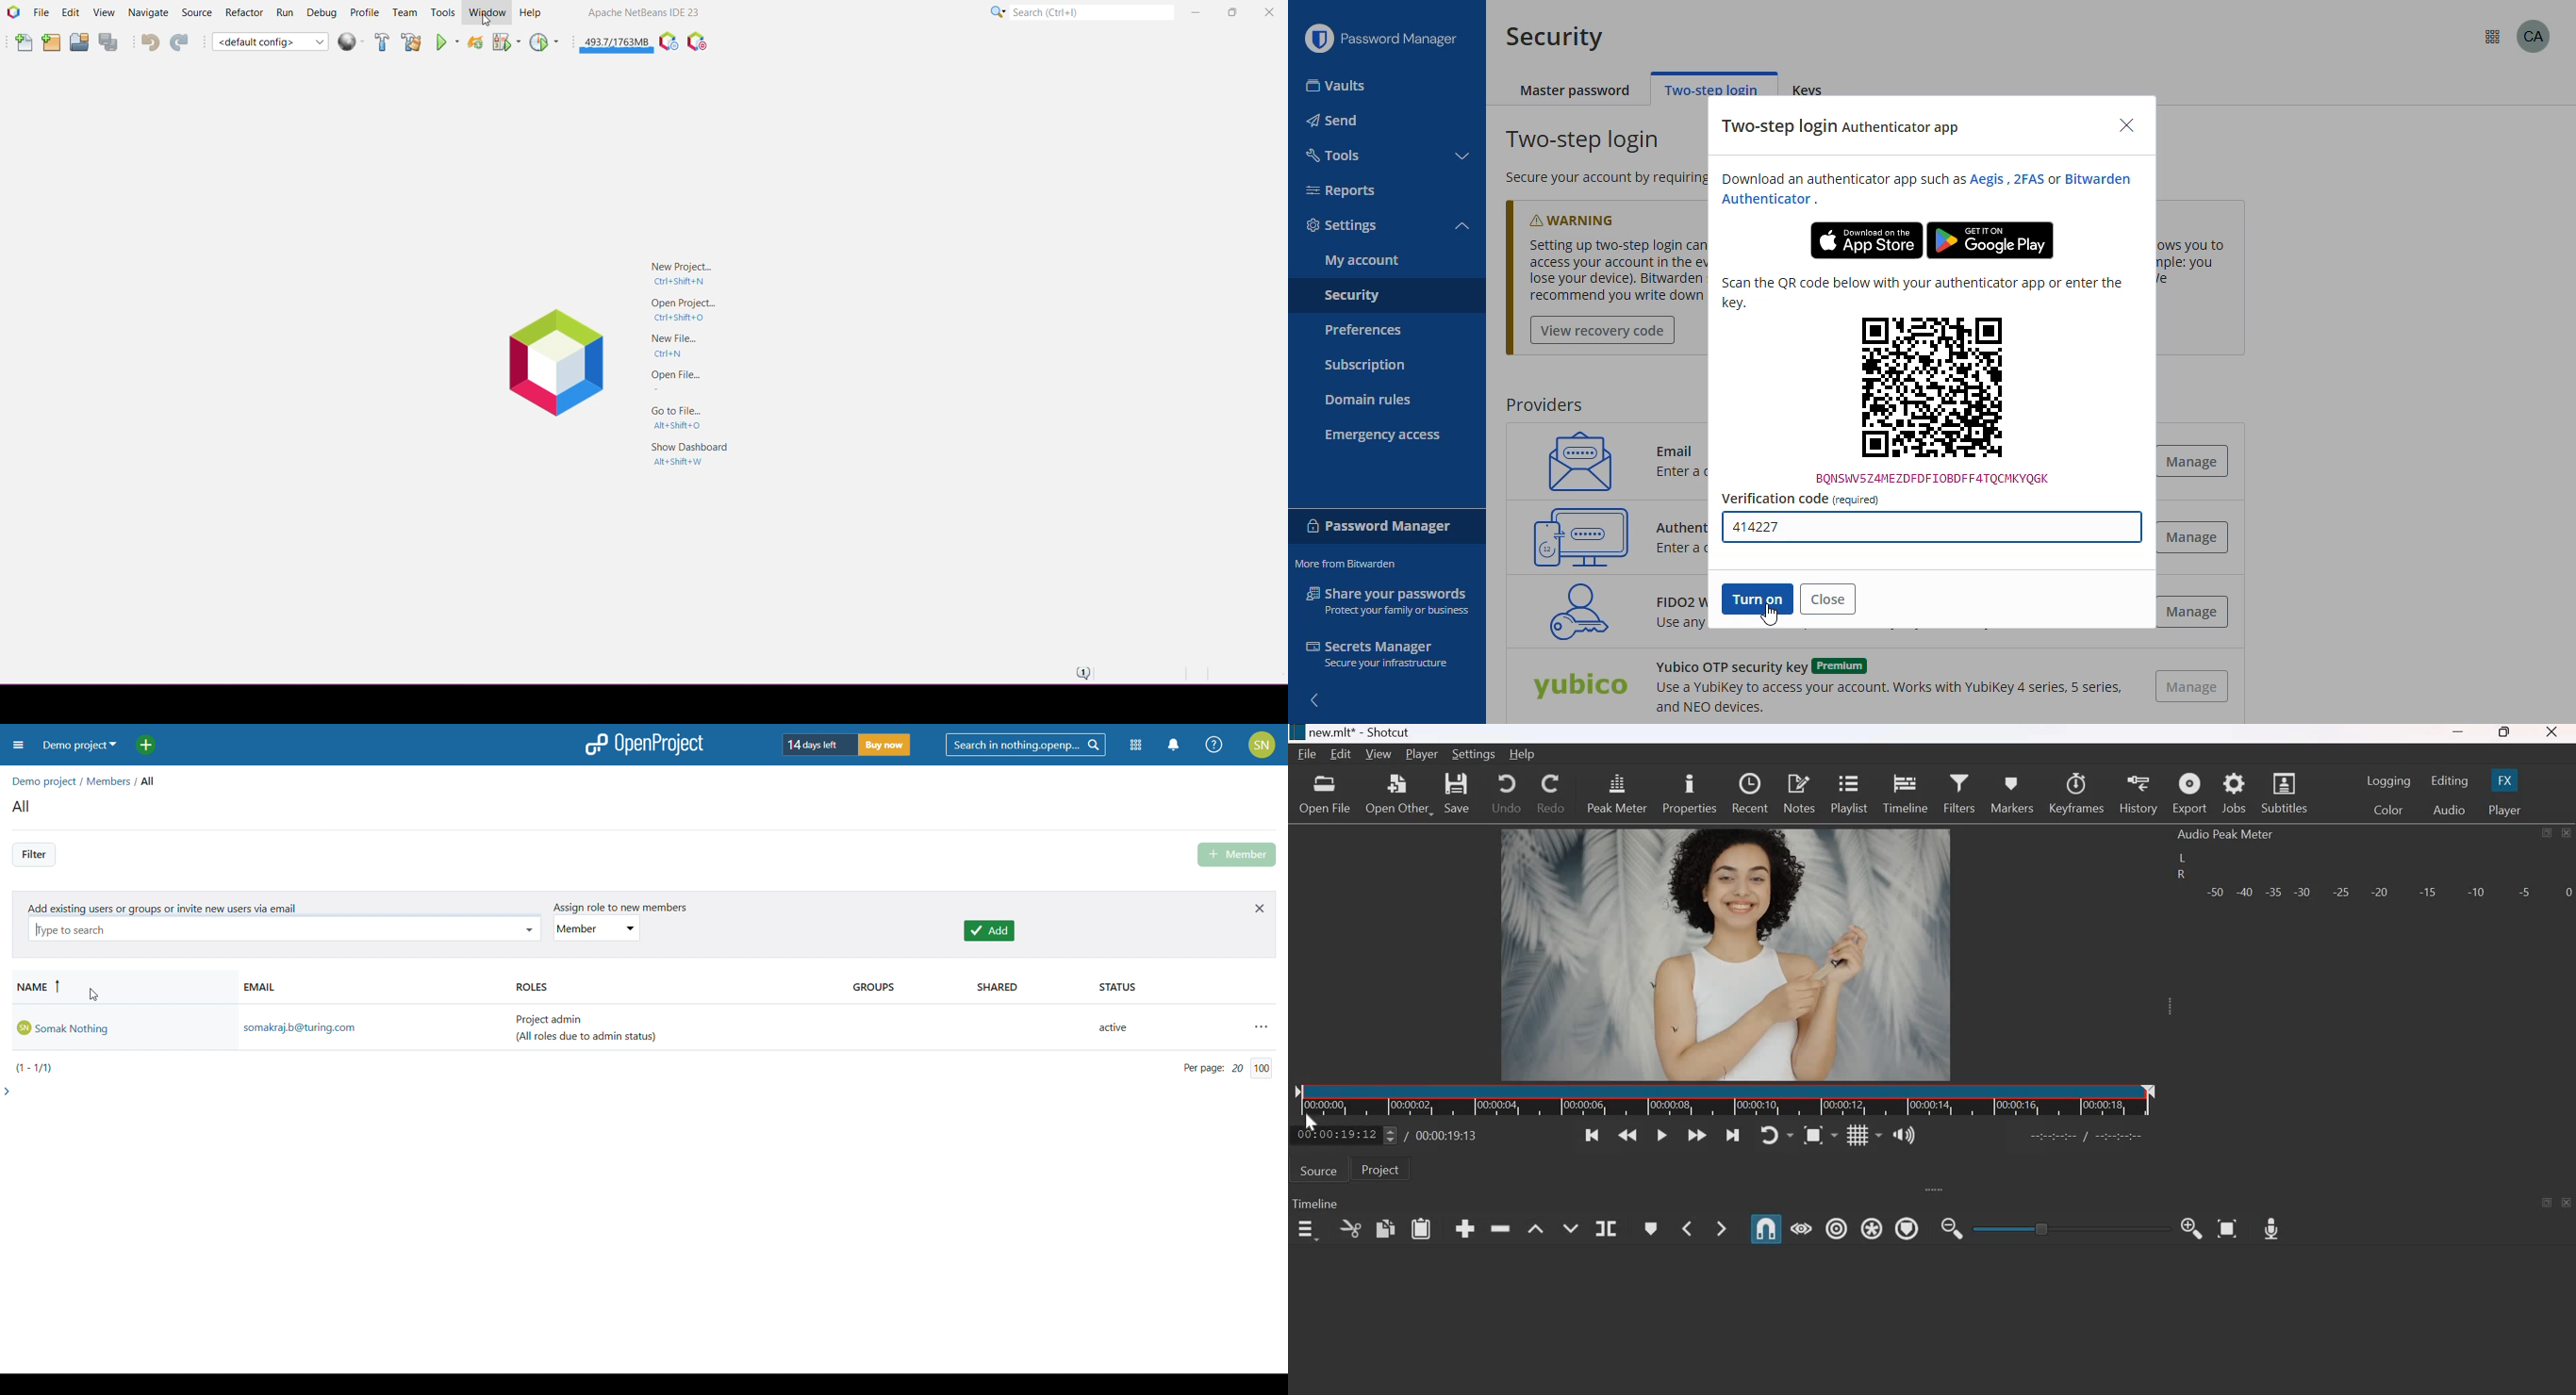 Image resolution: width=2576 pixels, height=1400 pixels. Describe the element at coordinates (1351, 1231) in the screenshot. I see `cut` at that location.